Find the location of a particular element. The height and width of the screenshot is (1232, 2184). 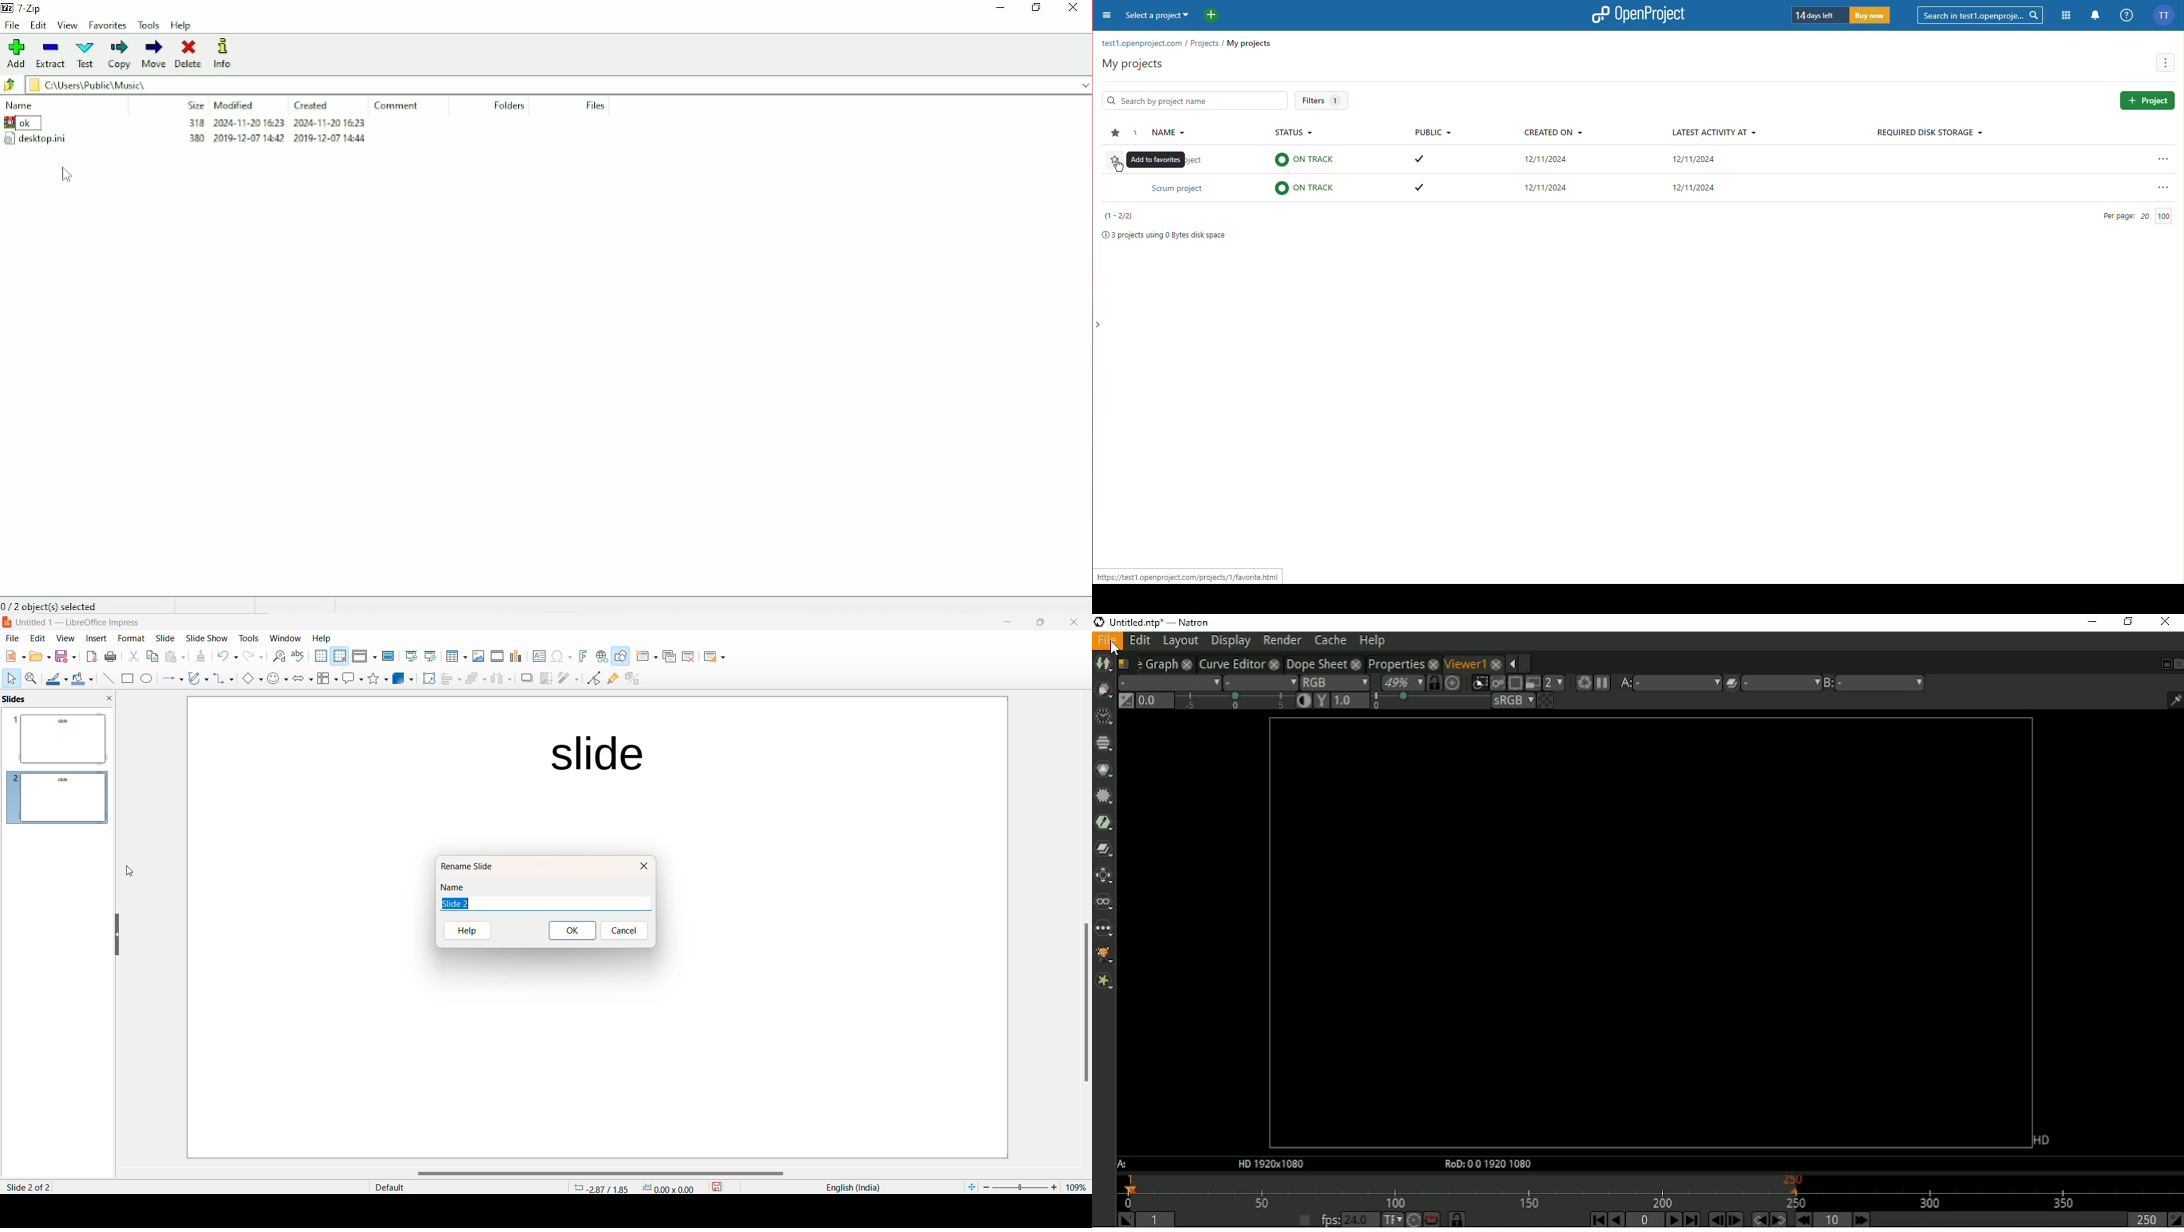

close slide preview pane is located at coordinates (111, 699).